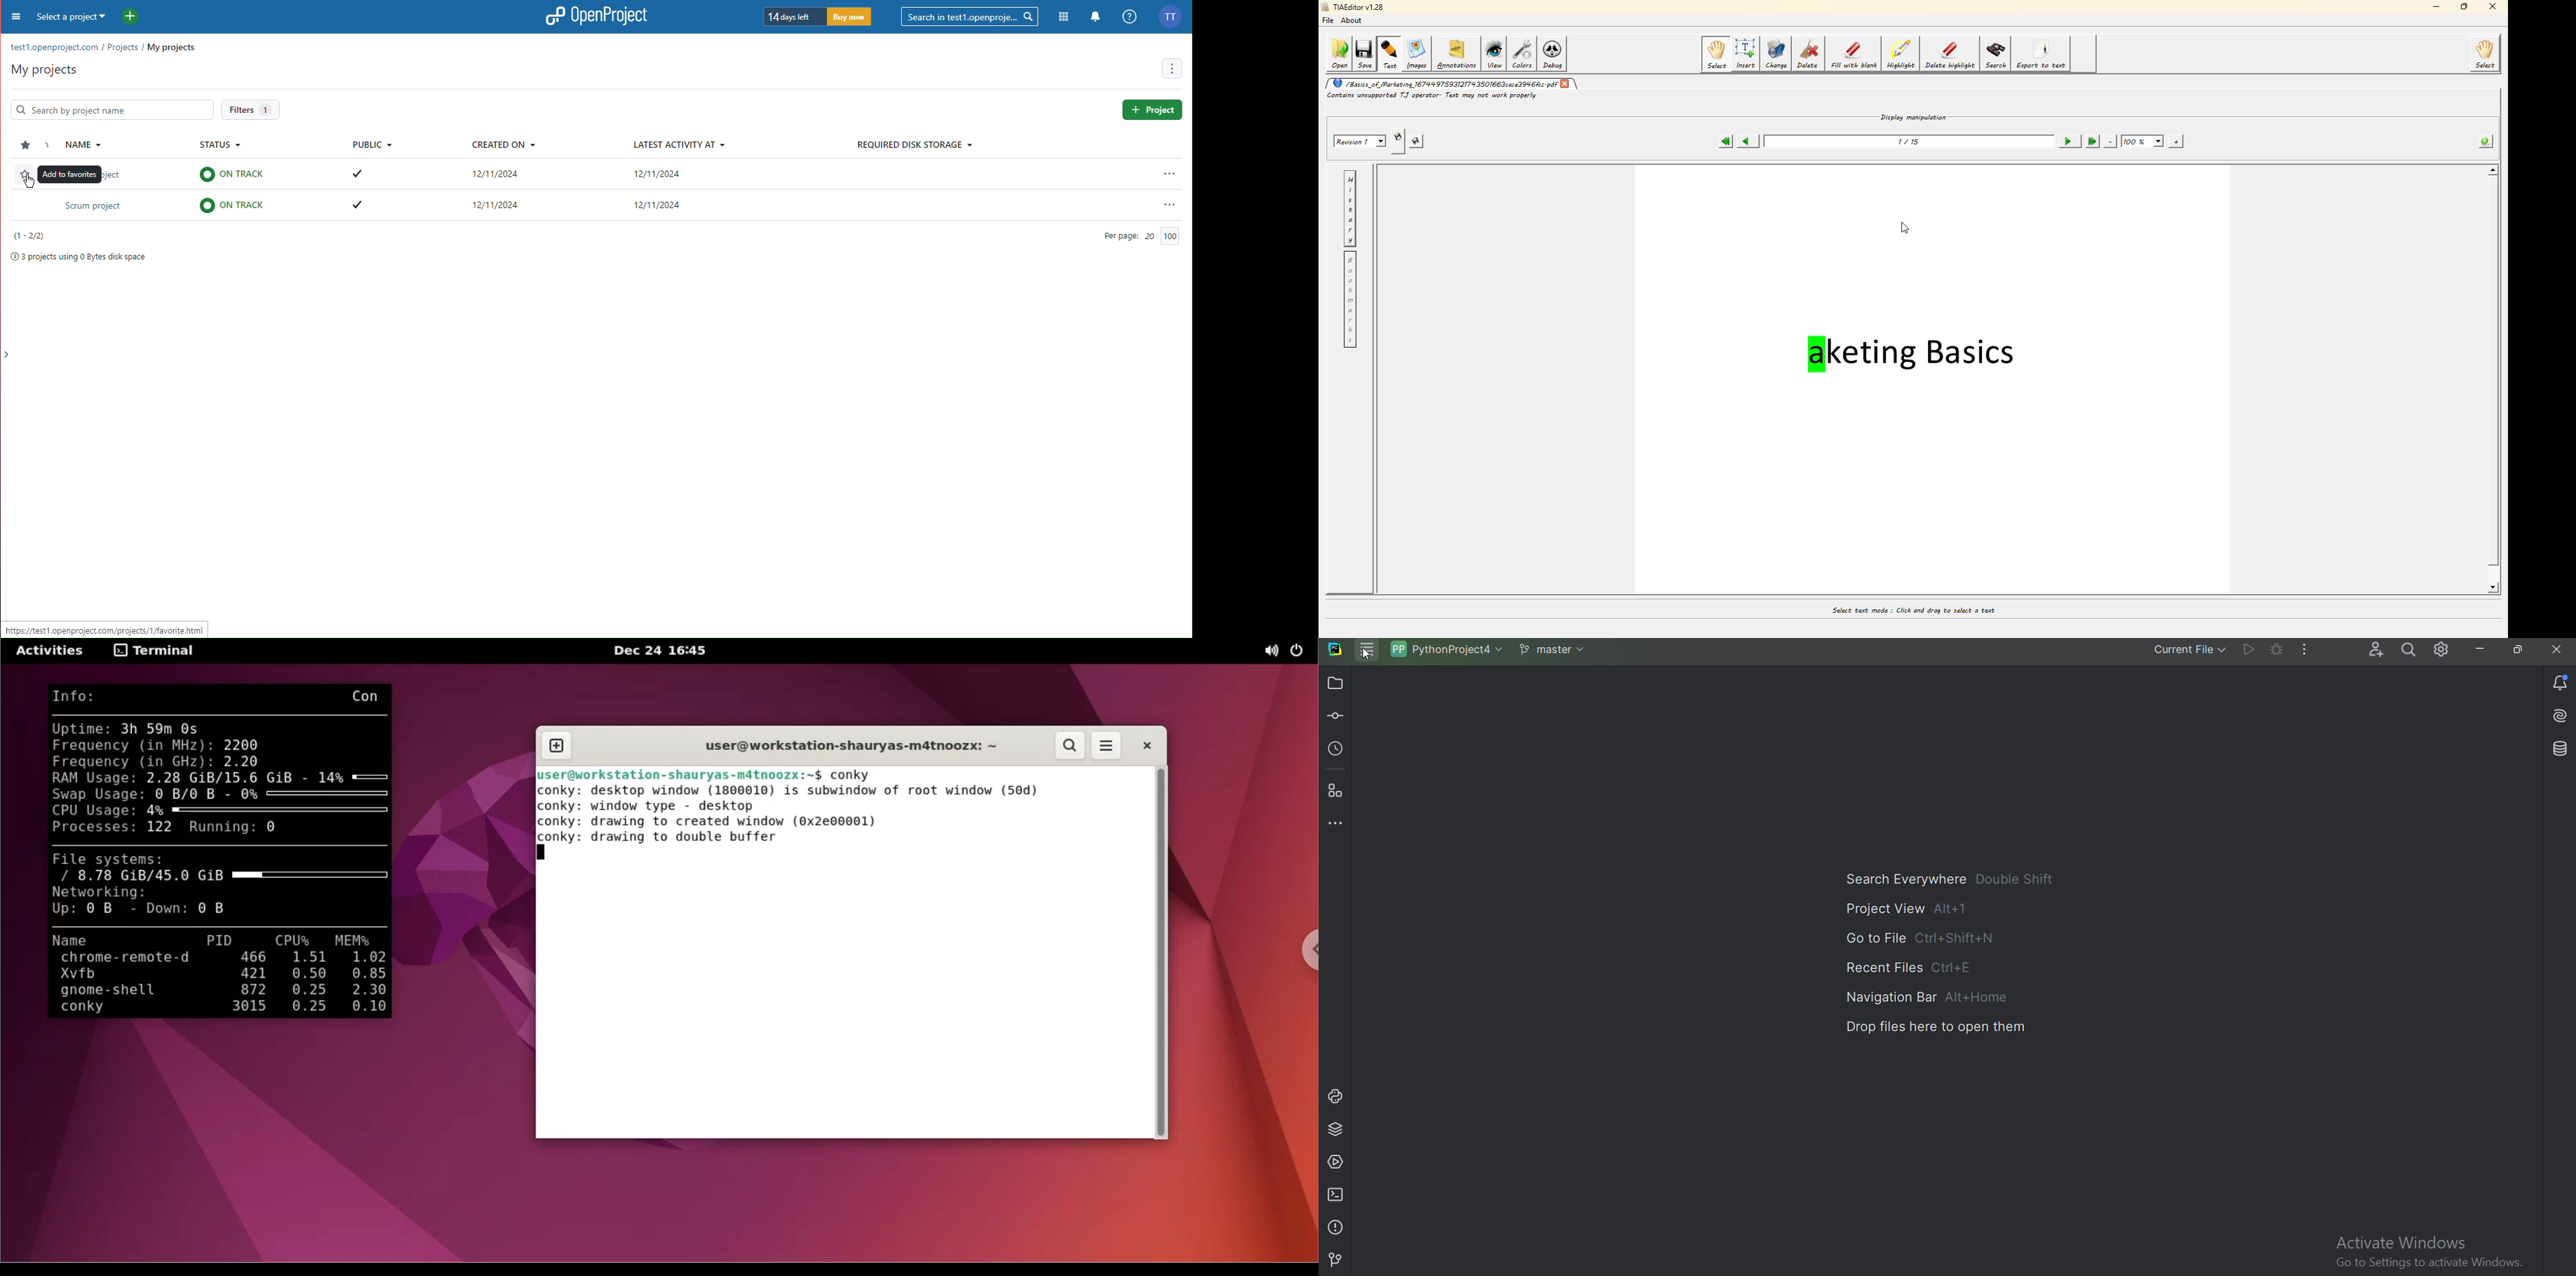 The width and height of the screenshot is (2576, 1288). Describe the element at coordinates (23, 145) in the screenshot. I see `Favorites` at that location.